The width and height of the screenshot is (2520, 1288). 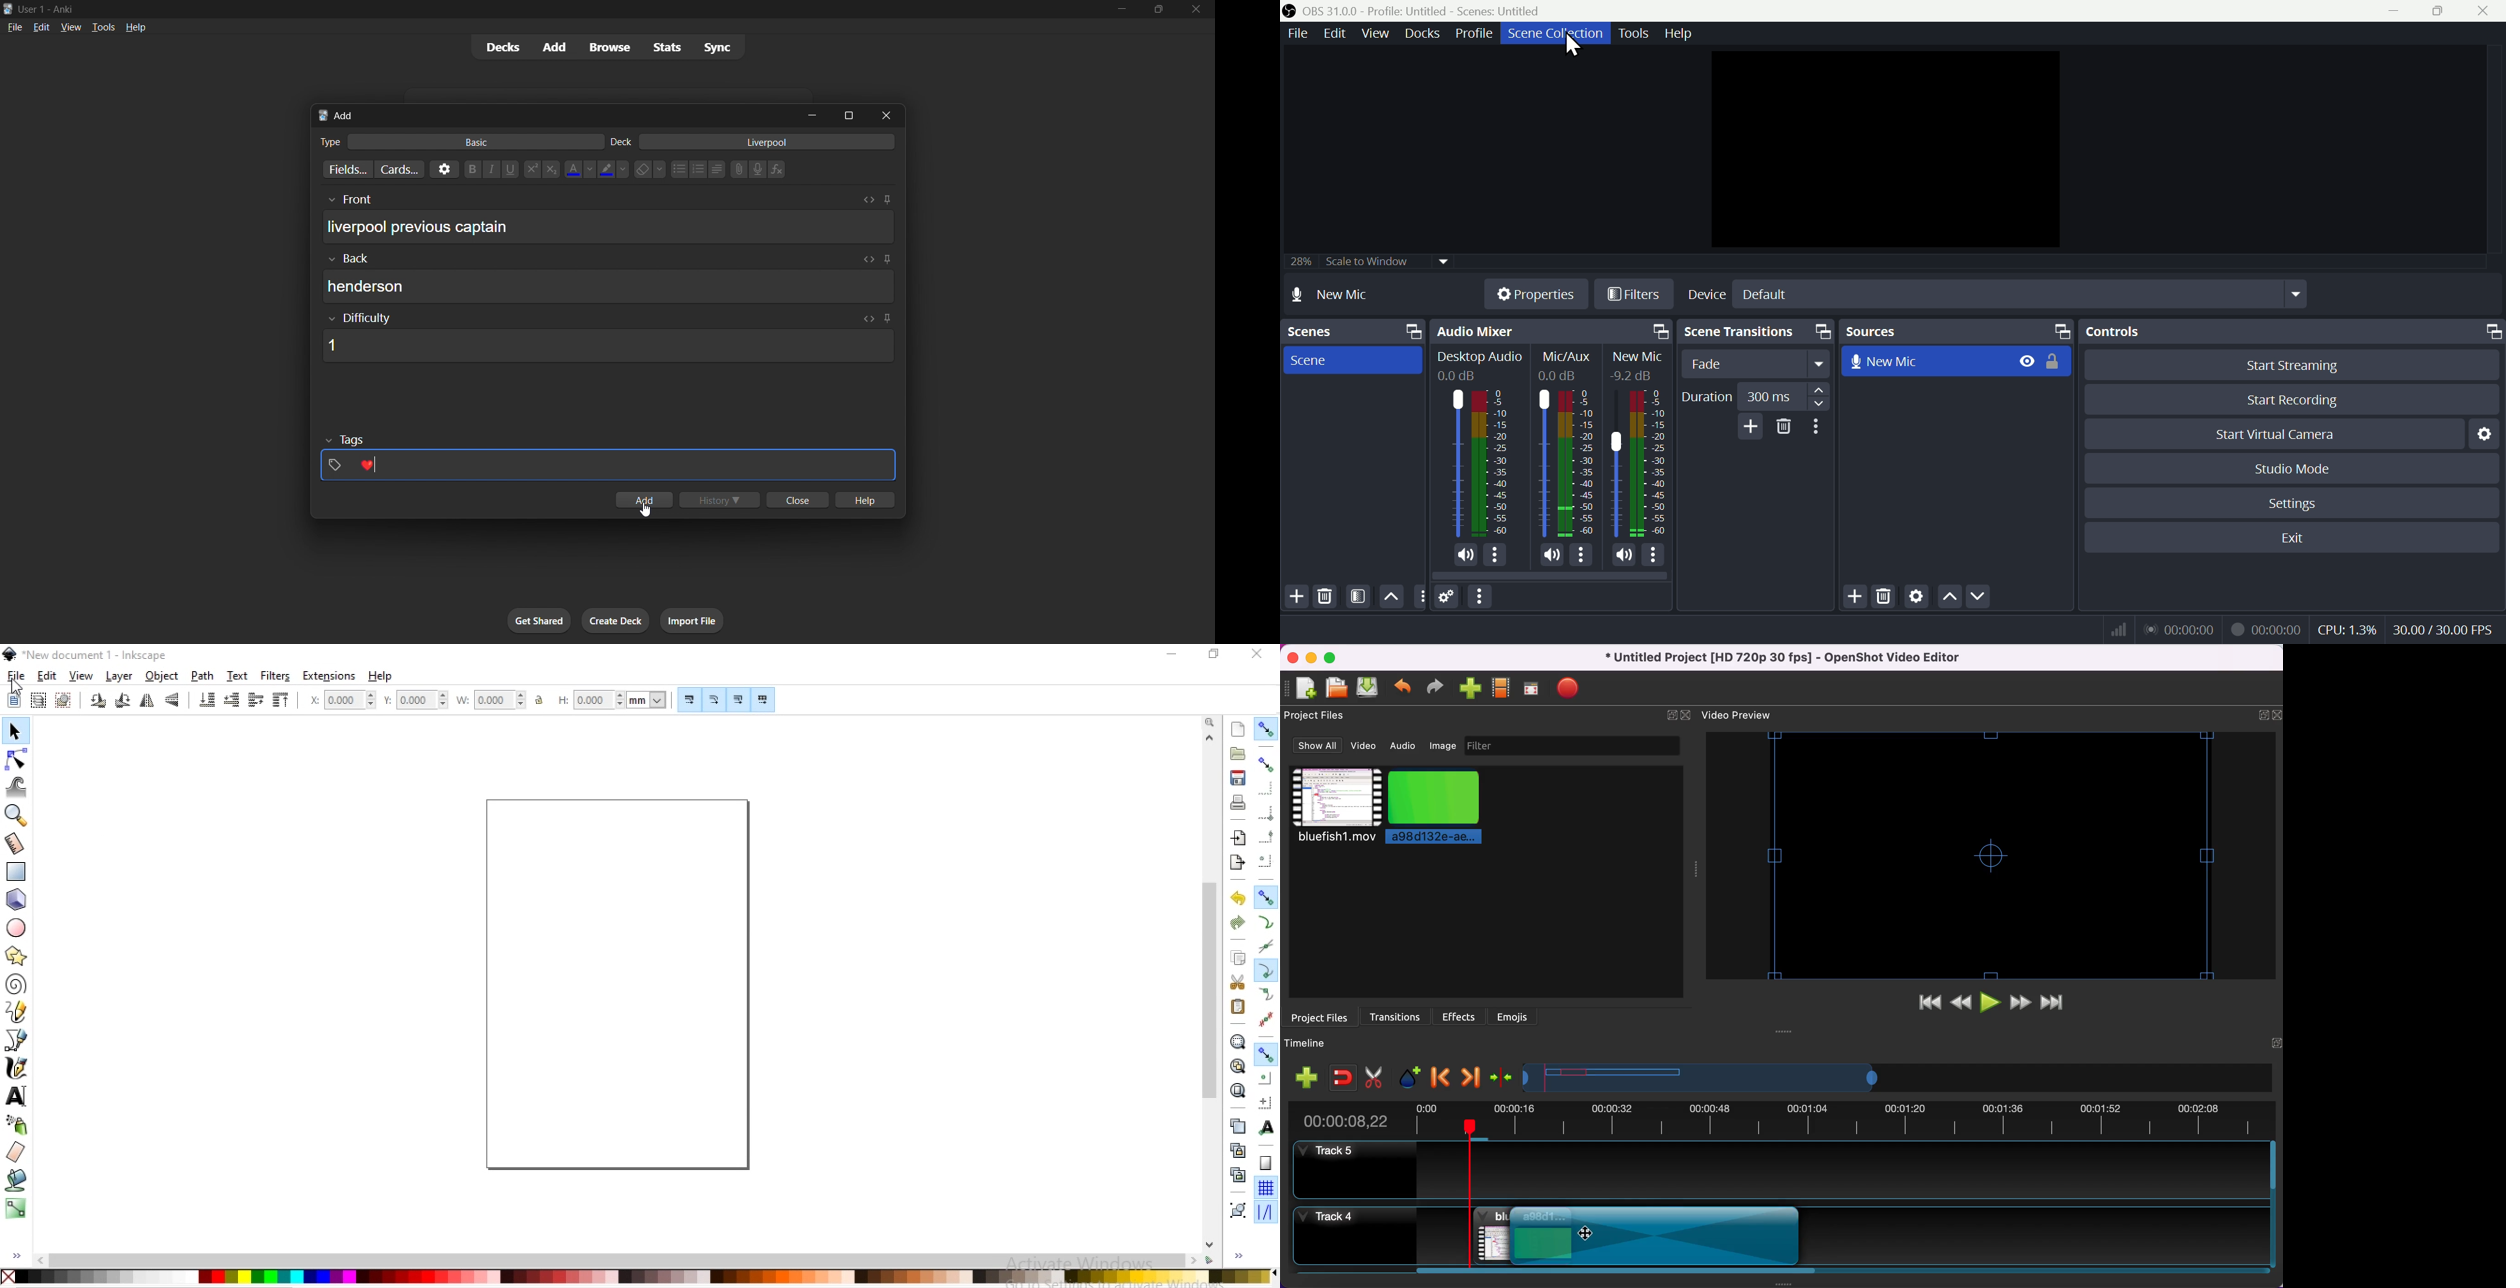 What do you see at coordinates (16, 1151) in the screenshot?
I see `erase existing paths` at bounding box center [16, 1151].